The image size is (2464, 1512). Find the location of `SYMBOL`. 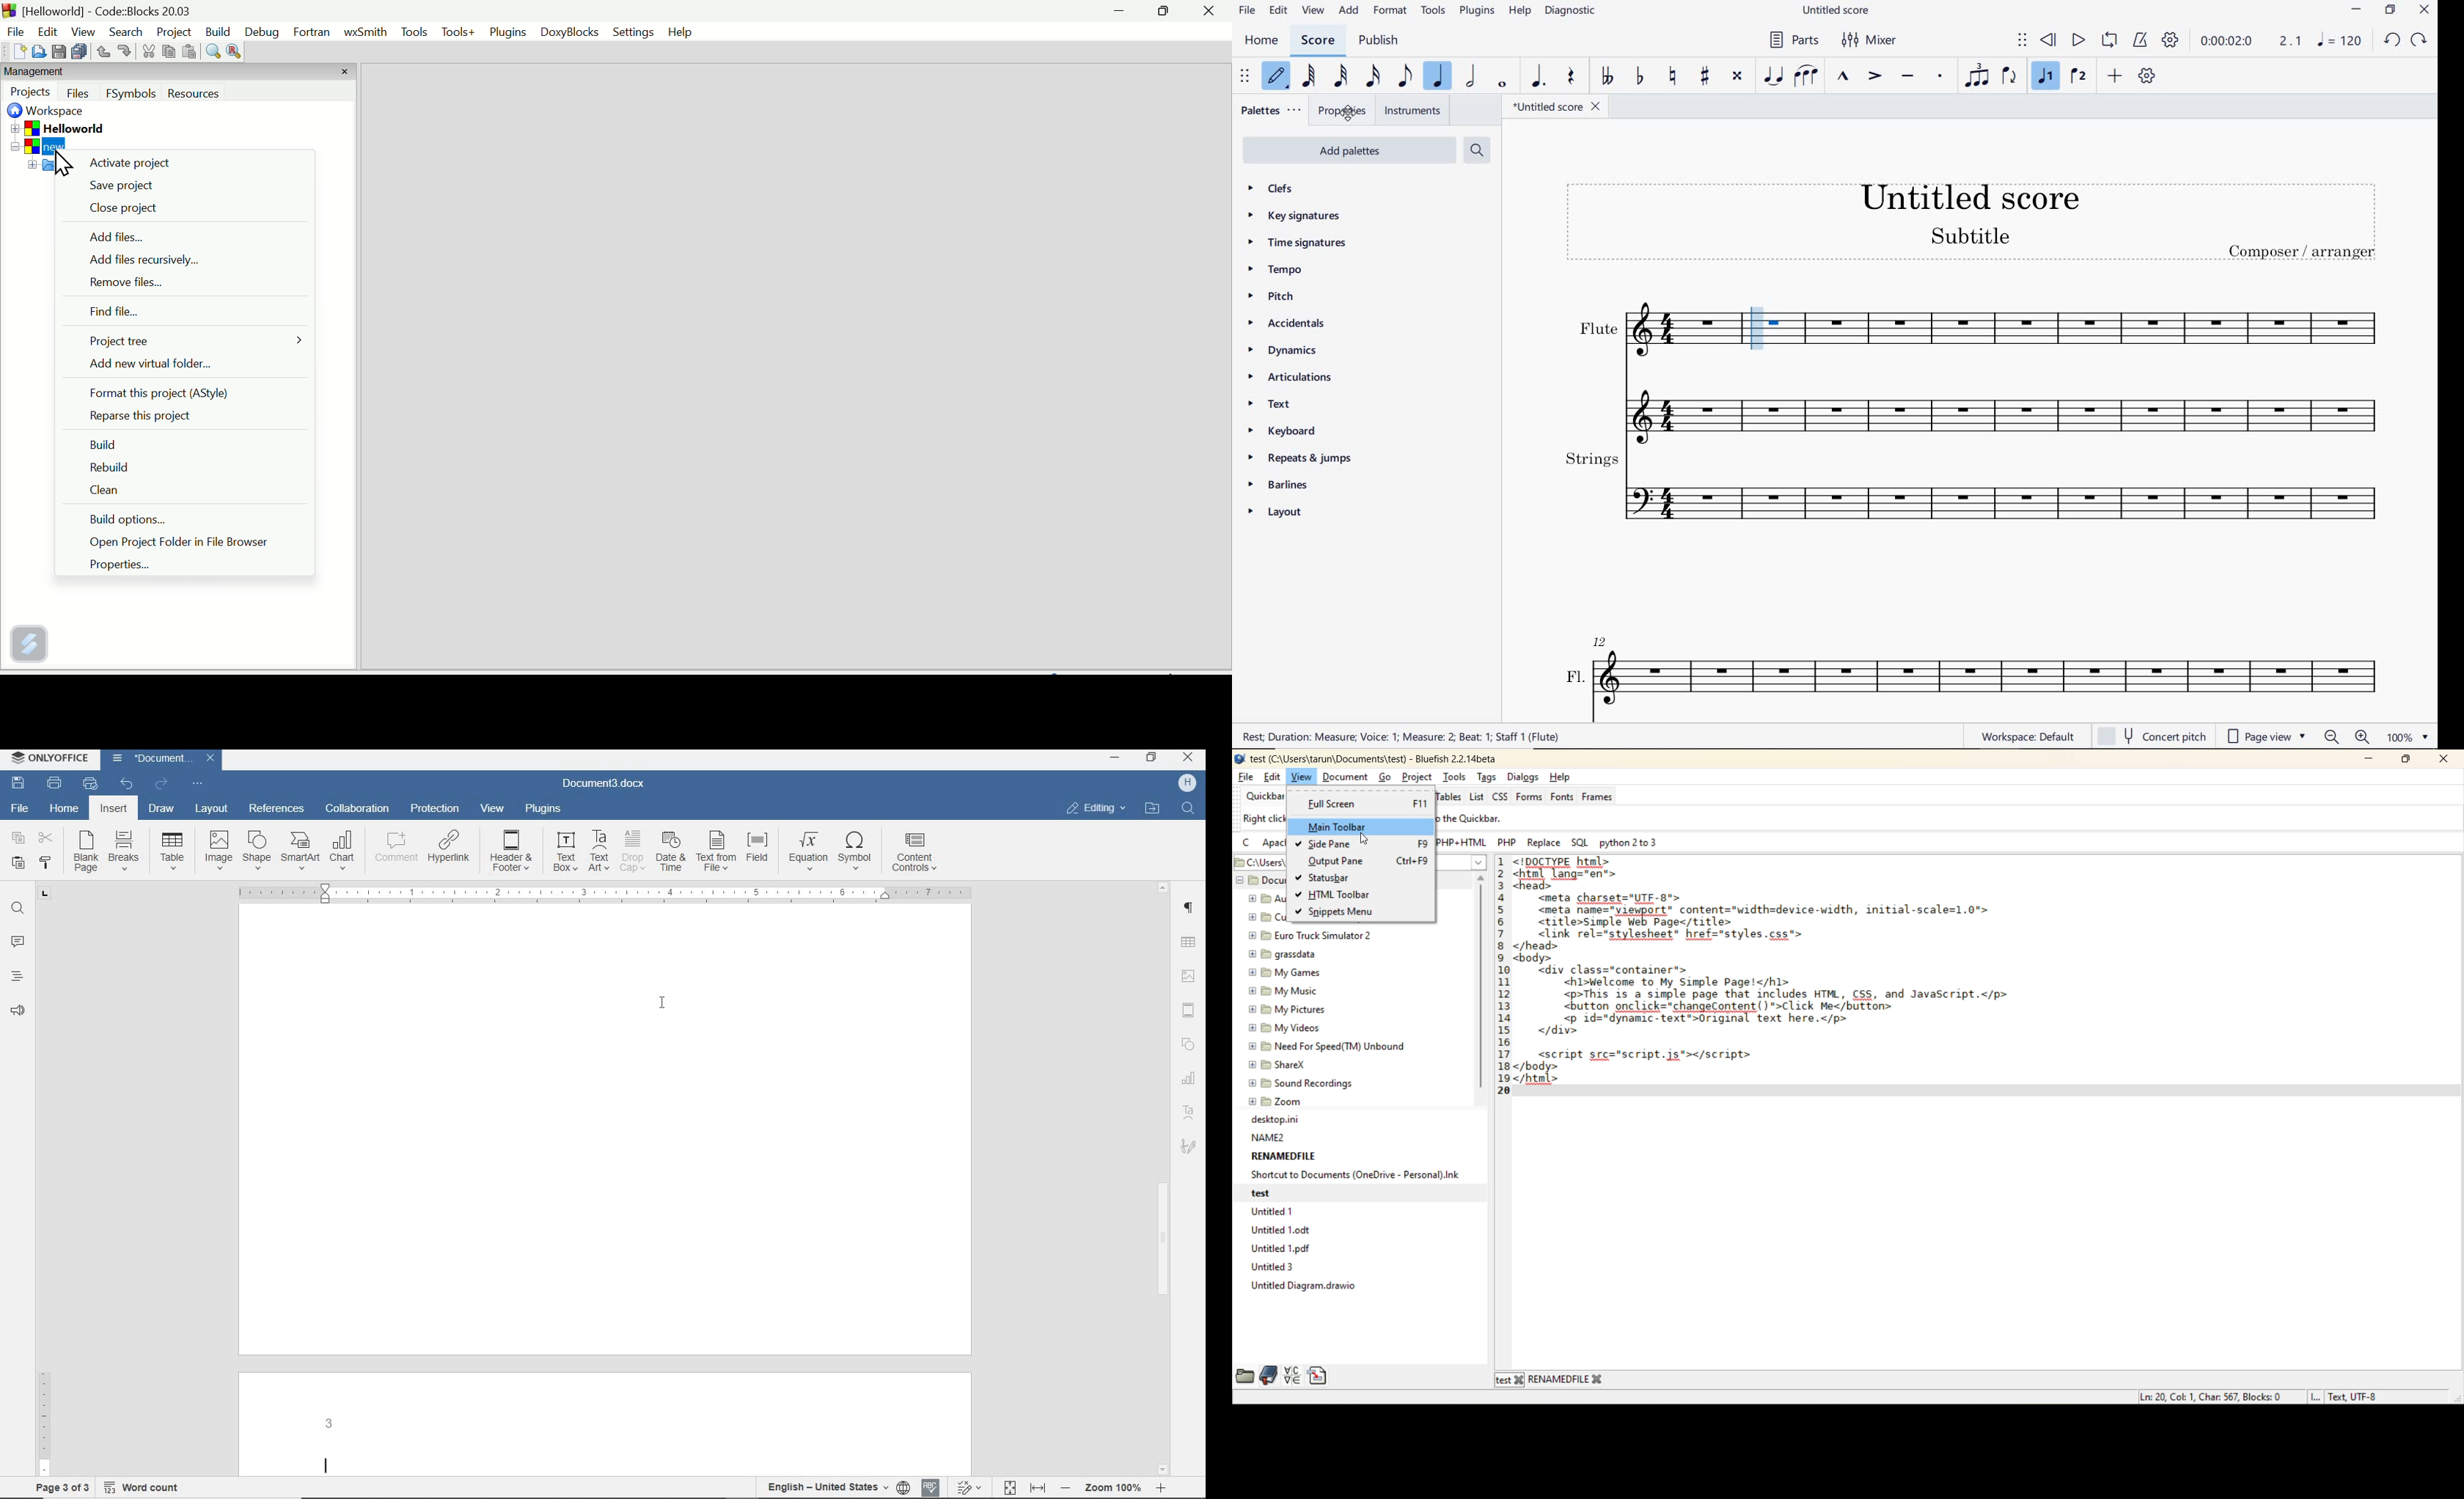

SYMBOL is located at coordinates (858, 849).